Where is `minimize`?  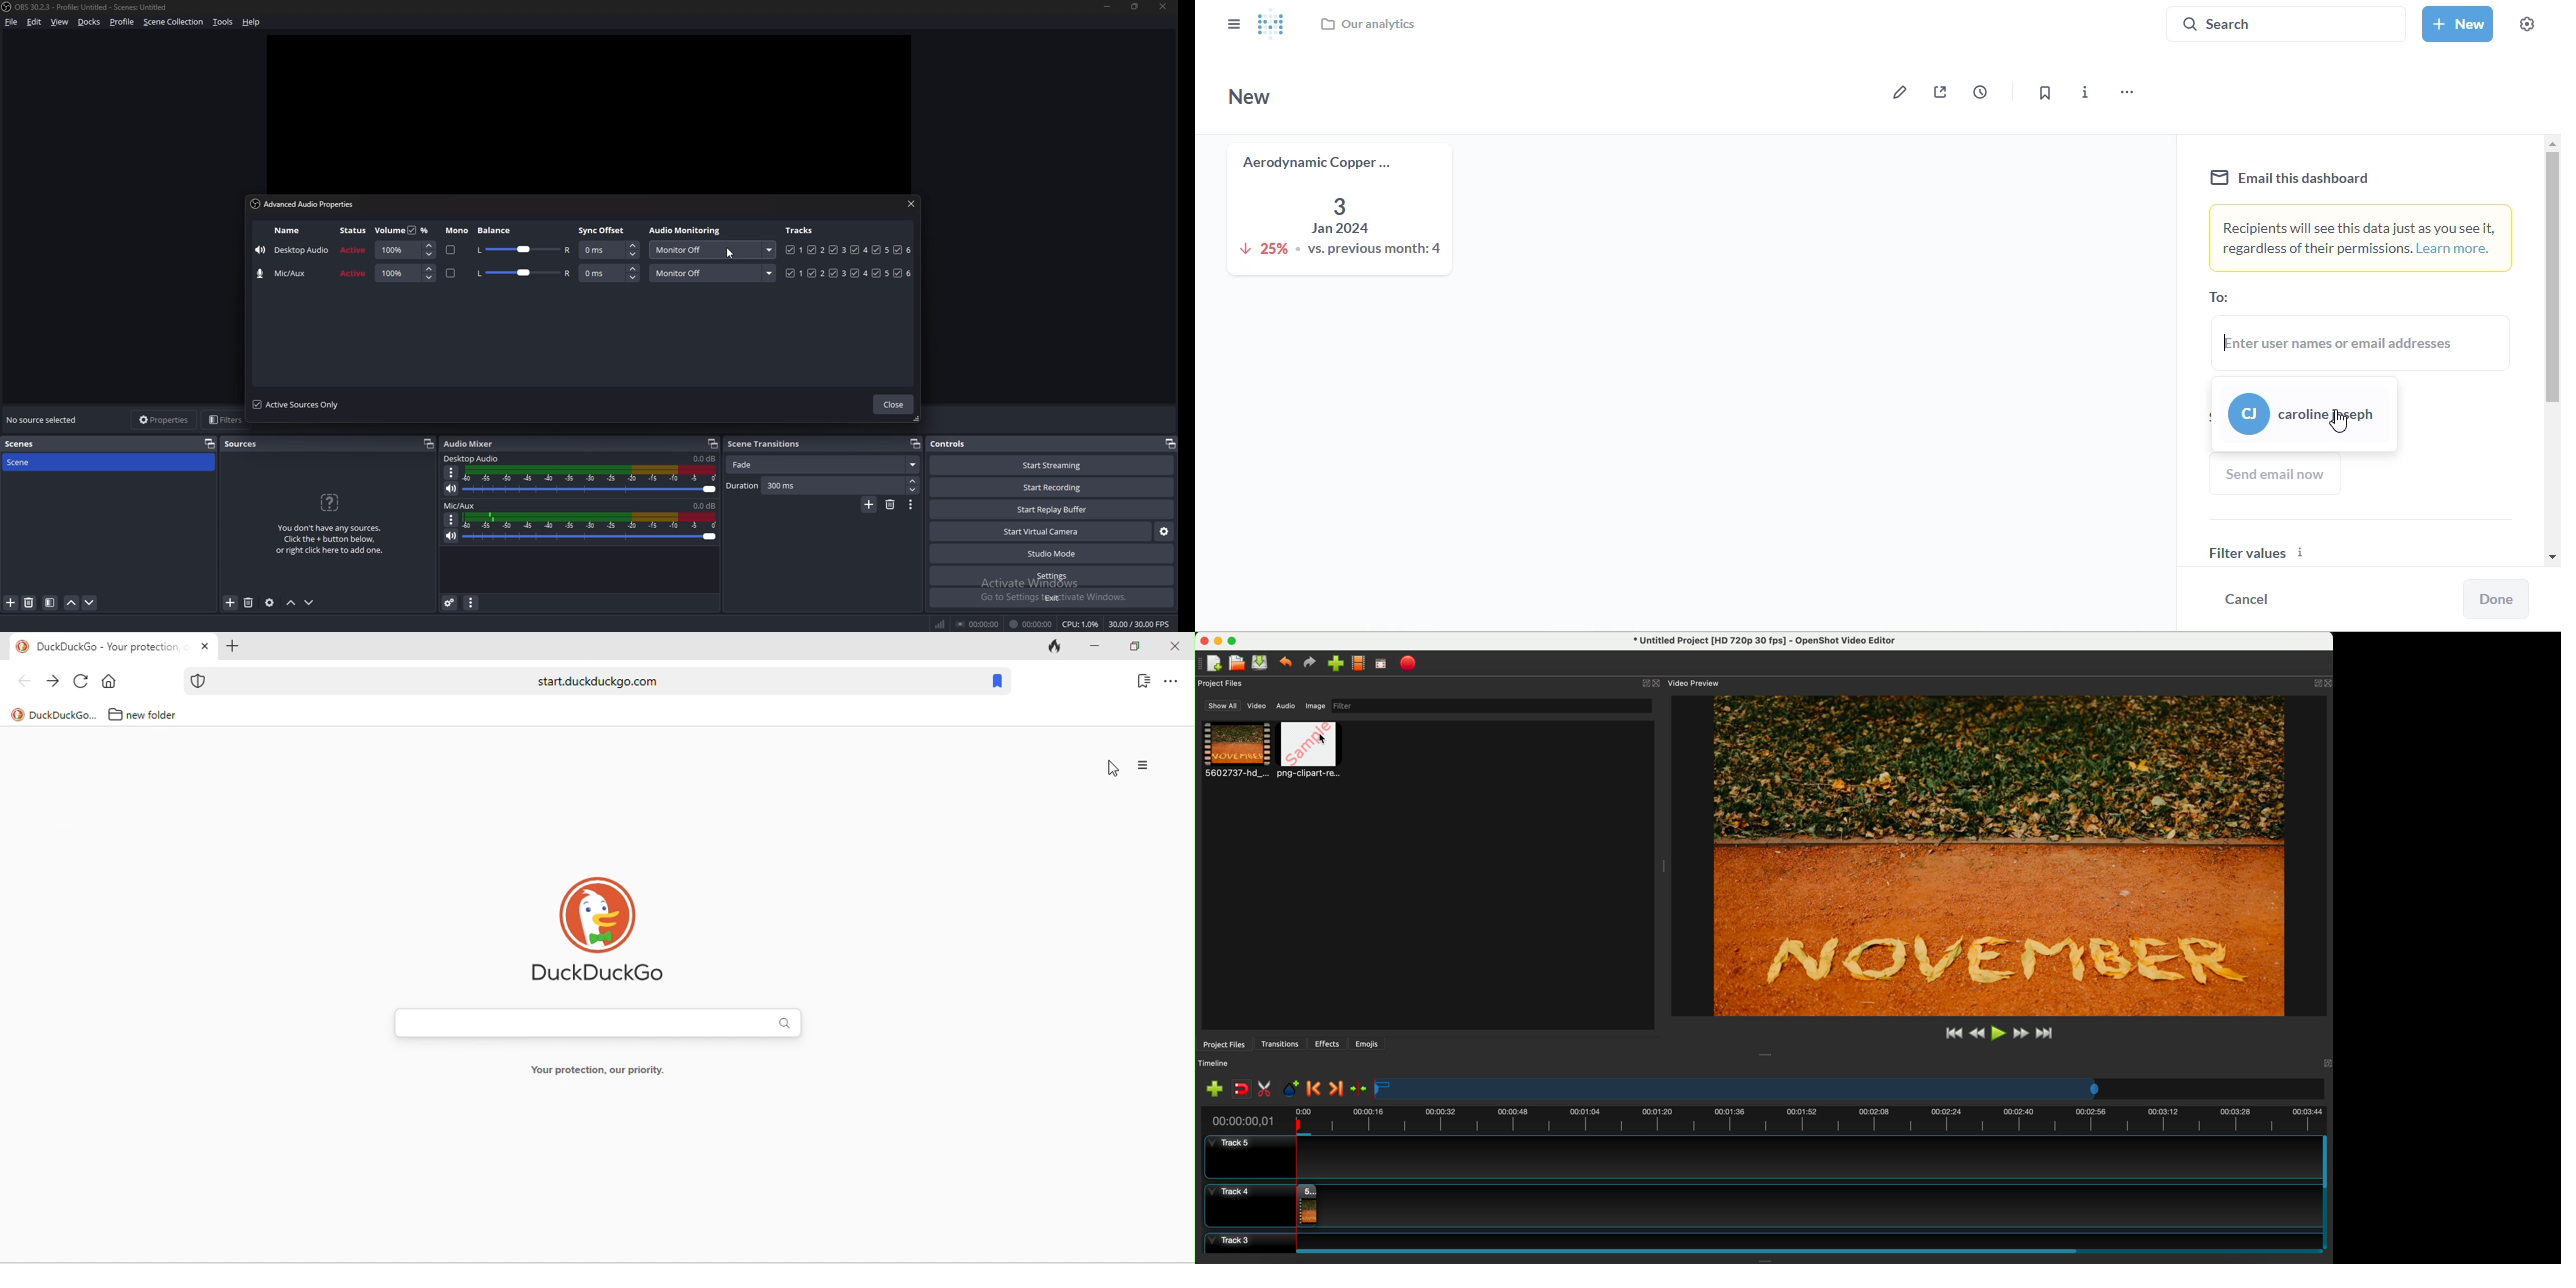 minimize is located at coordinates (1218, 642).